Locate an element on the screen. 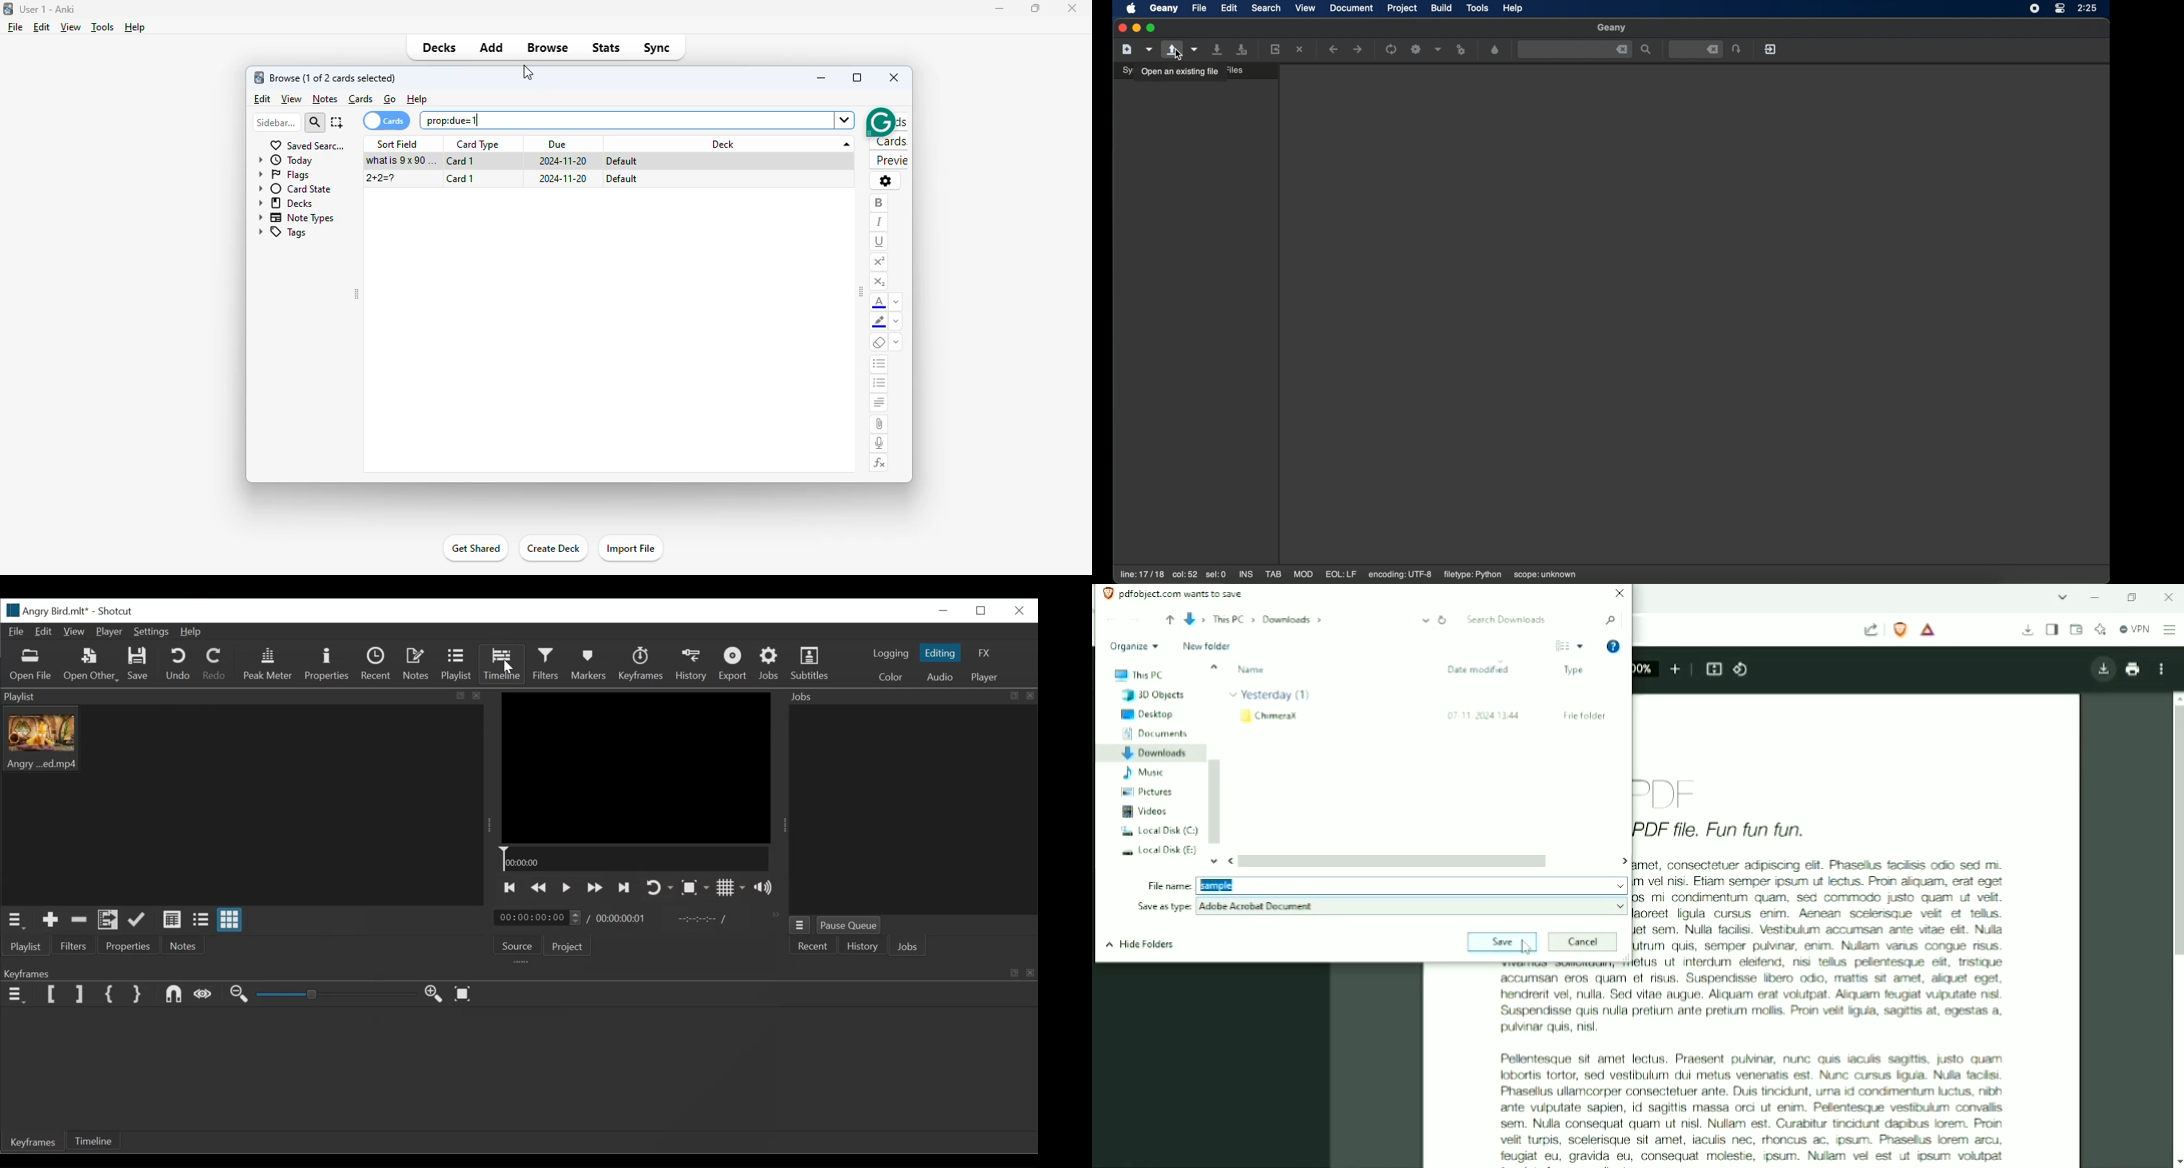 The image size is (2184, 1176). Toggle keyframe to fit is located at coordinates (463, 995).